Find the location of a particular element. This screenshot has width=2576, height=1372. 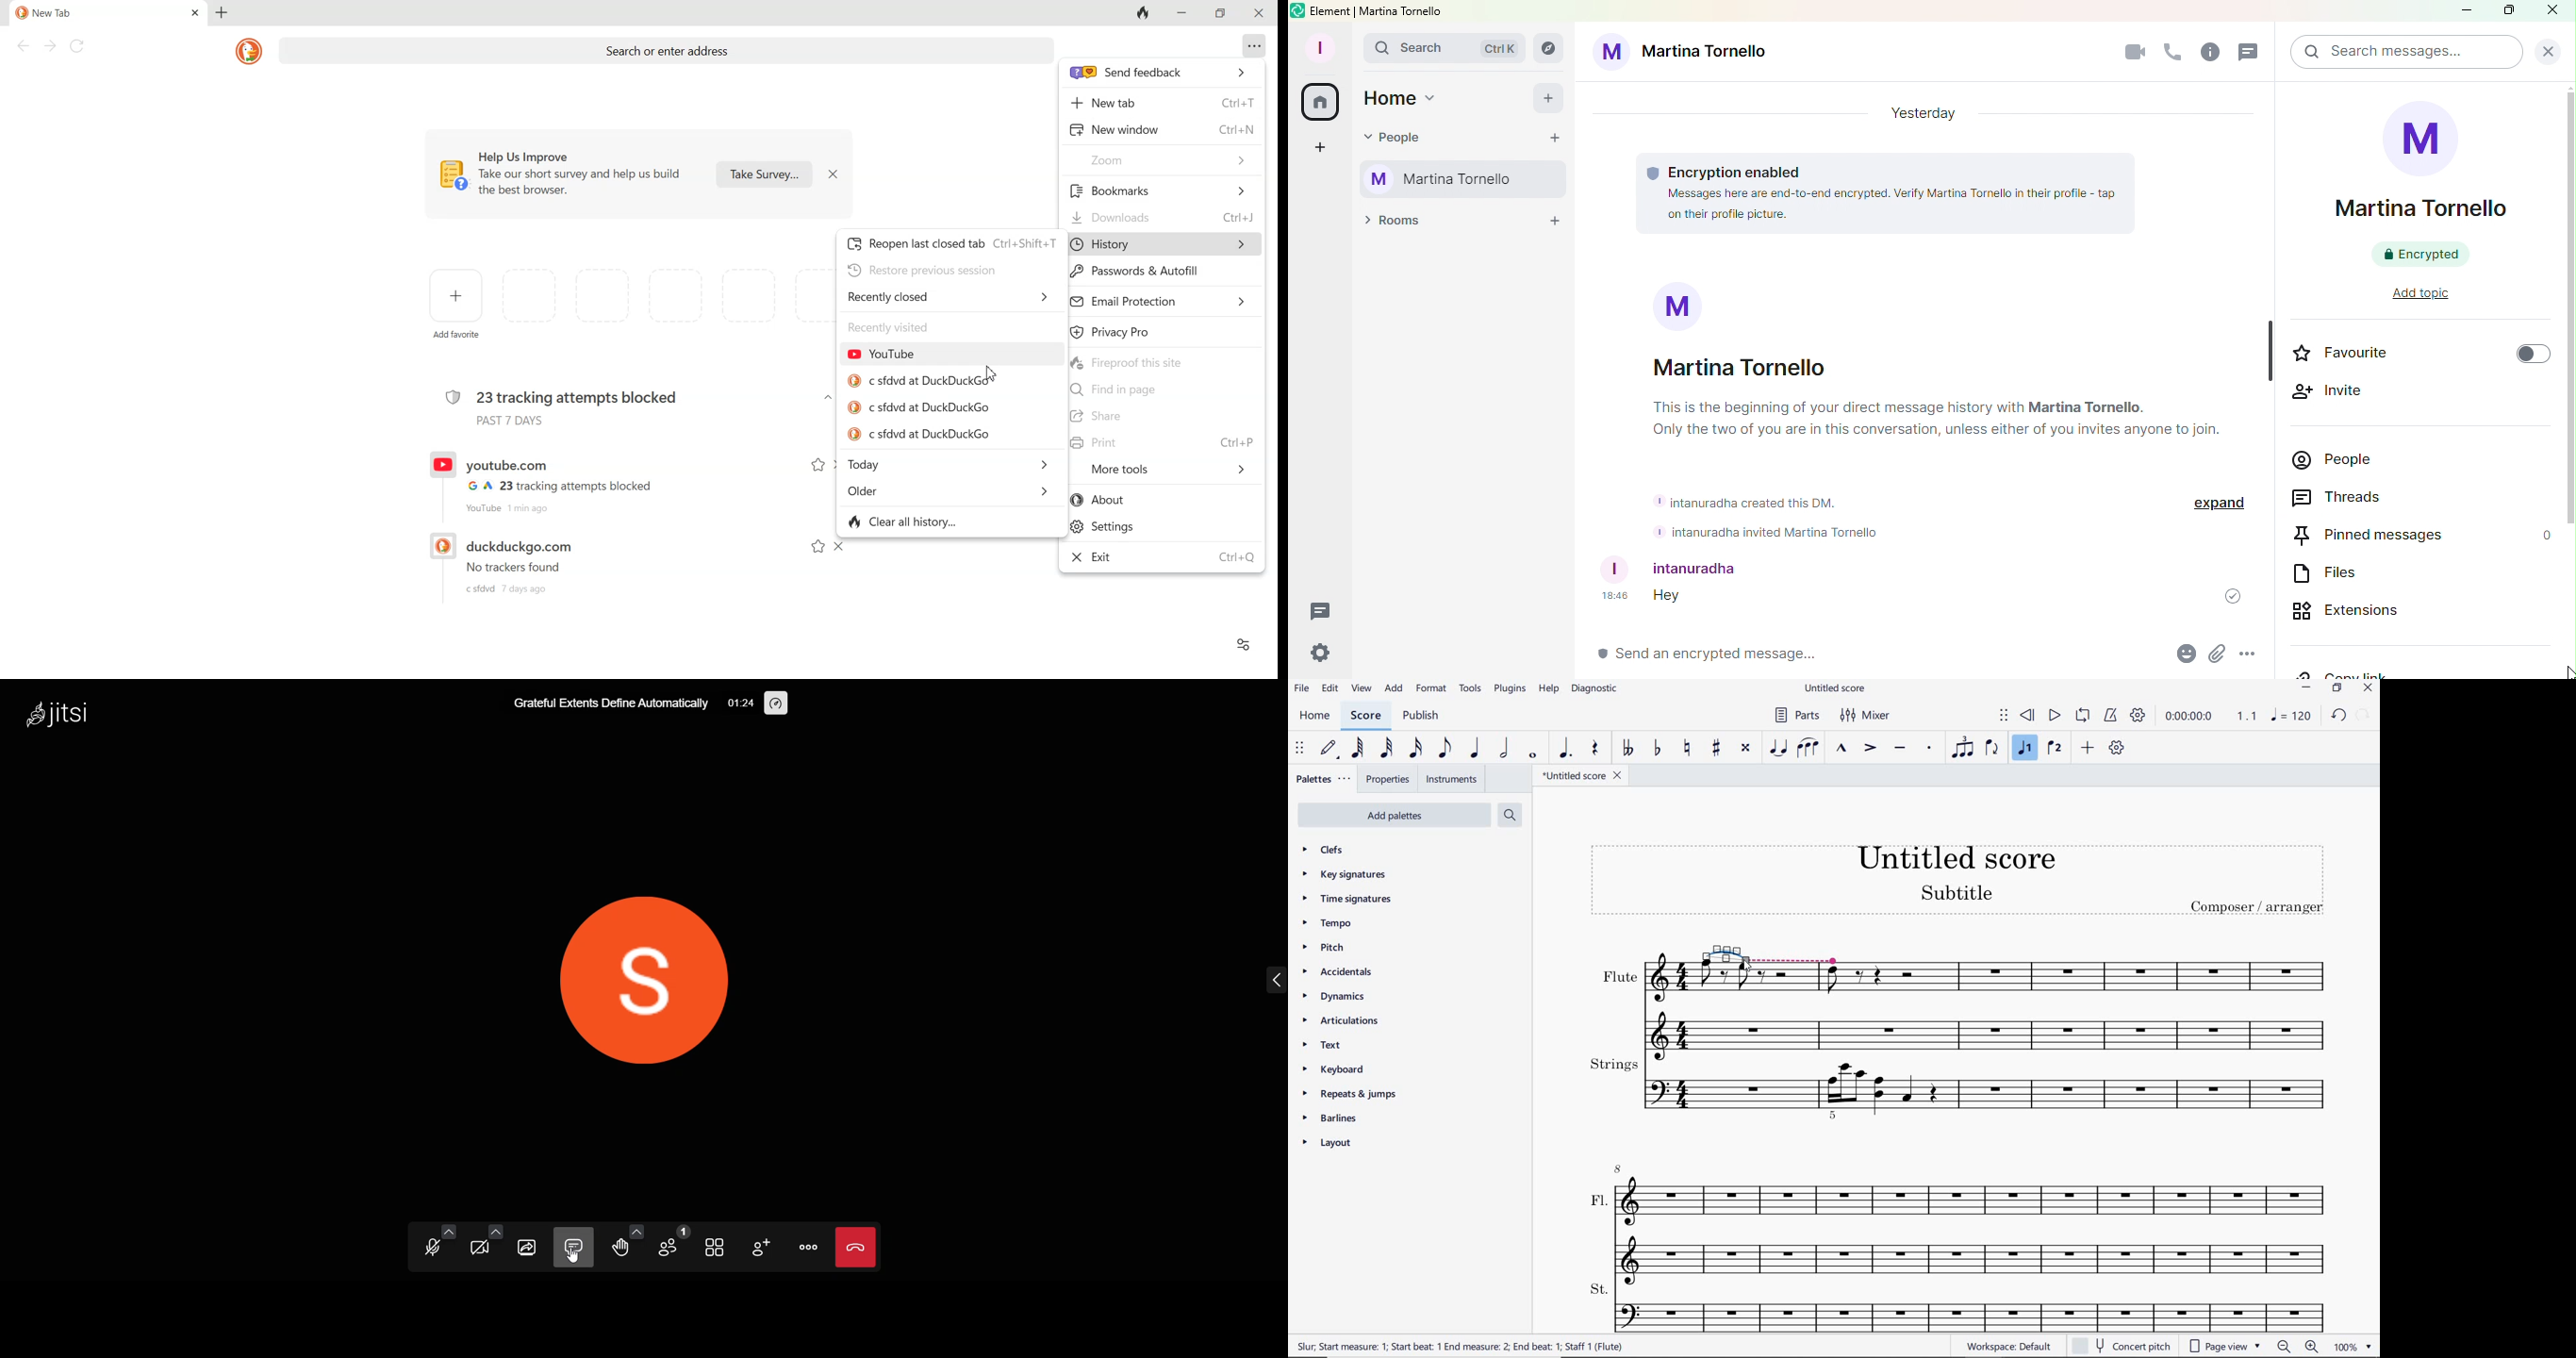

M is located at coordinates (1681, 304).